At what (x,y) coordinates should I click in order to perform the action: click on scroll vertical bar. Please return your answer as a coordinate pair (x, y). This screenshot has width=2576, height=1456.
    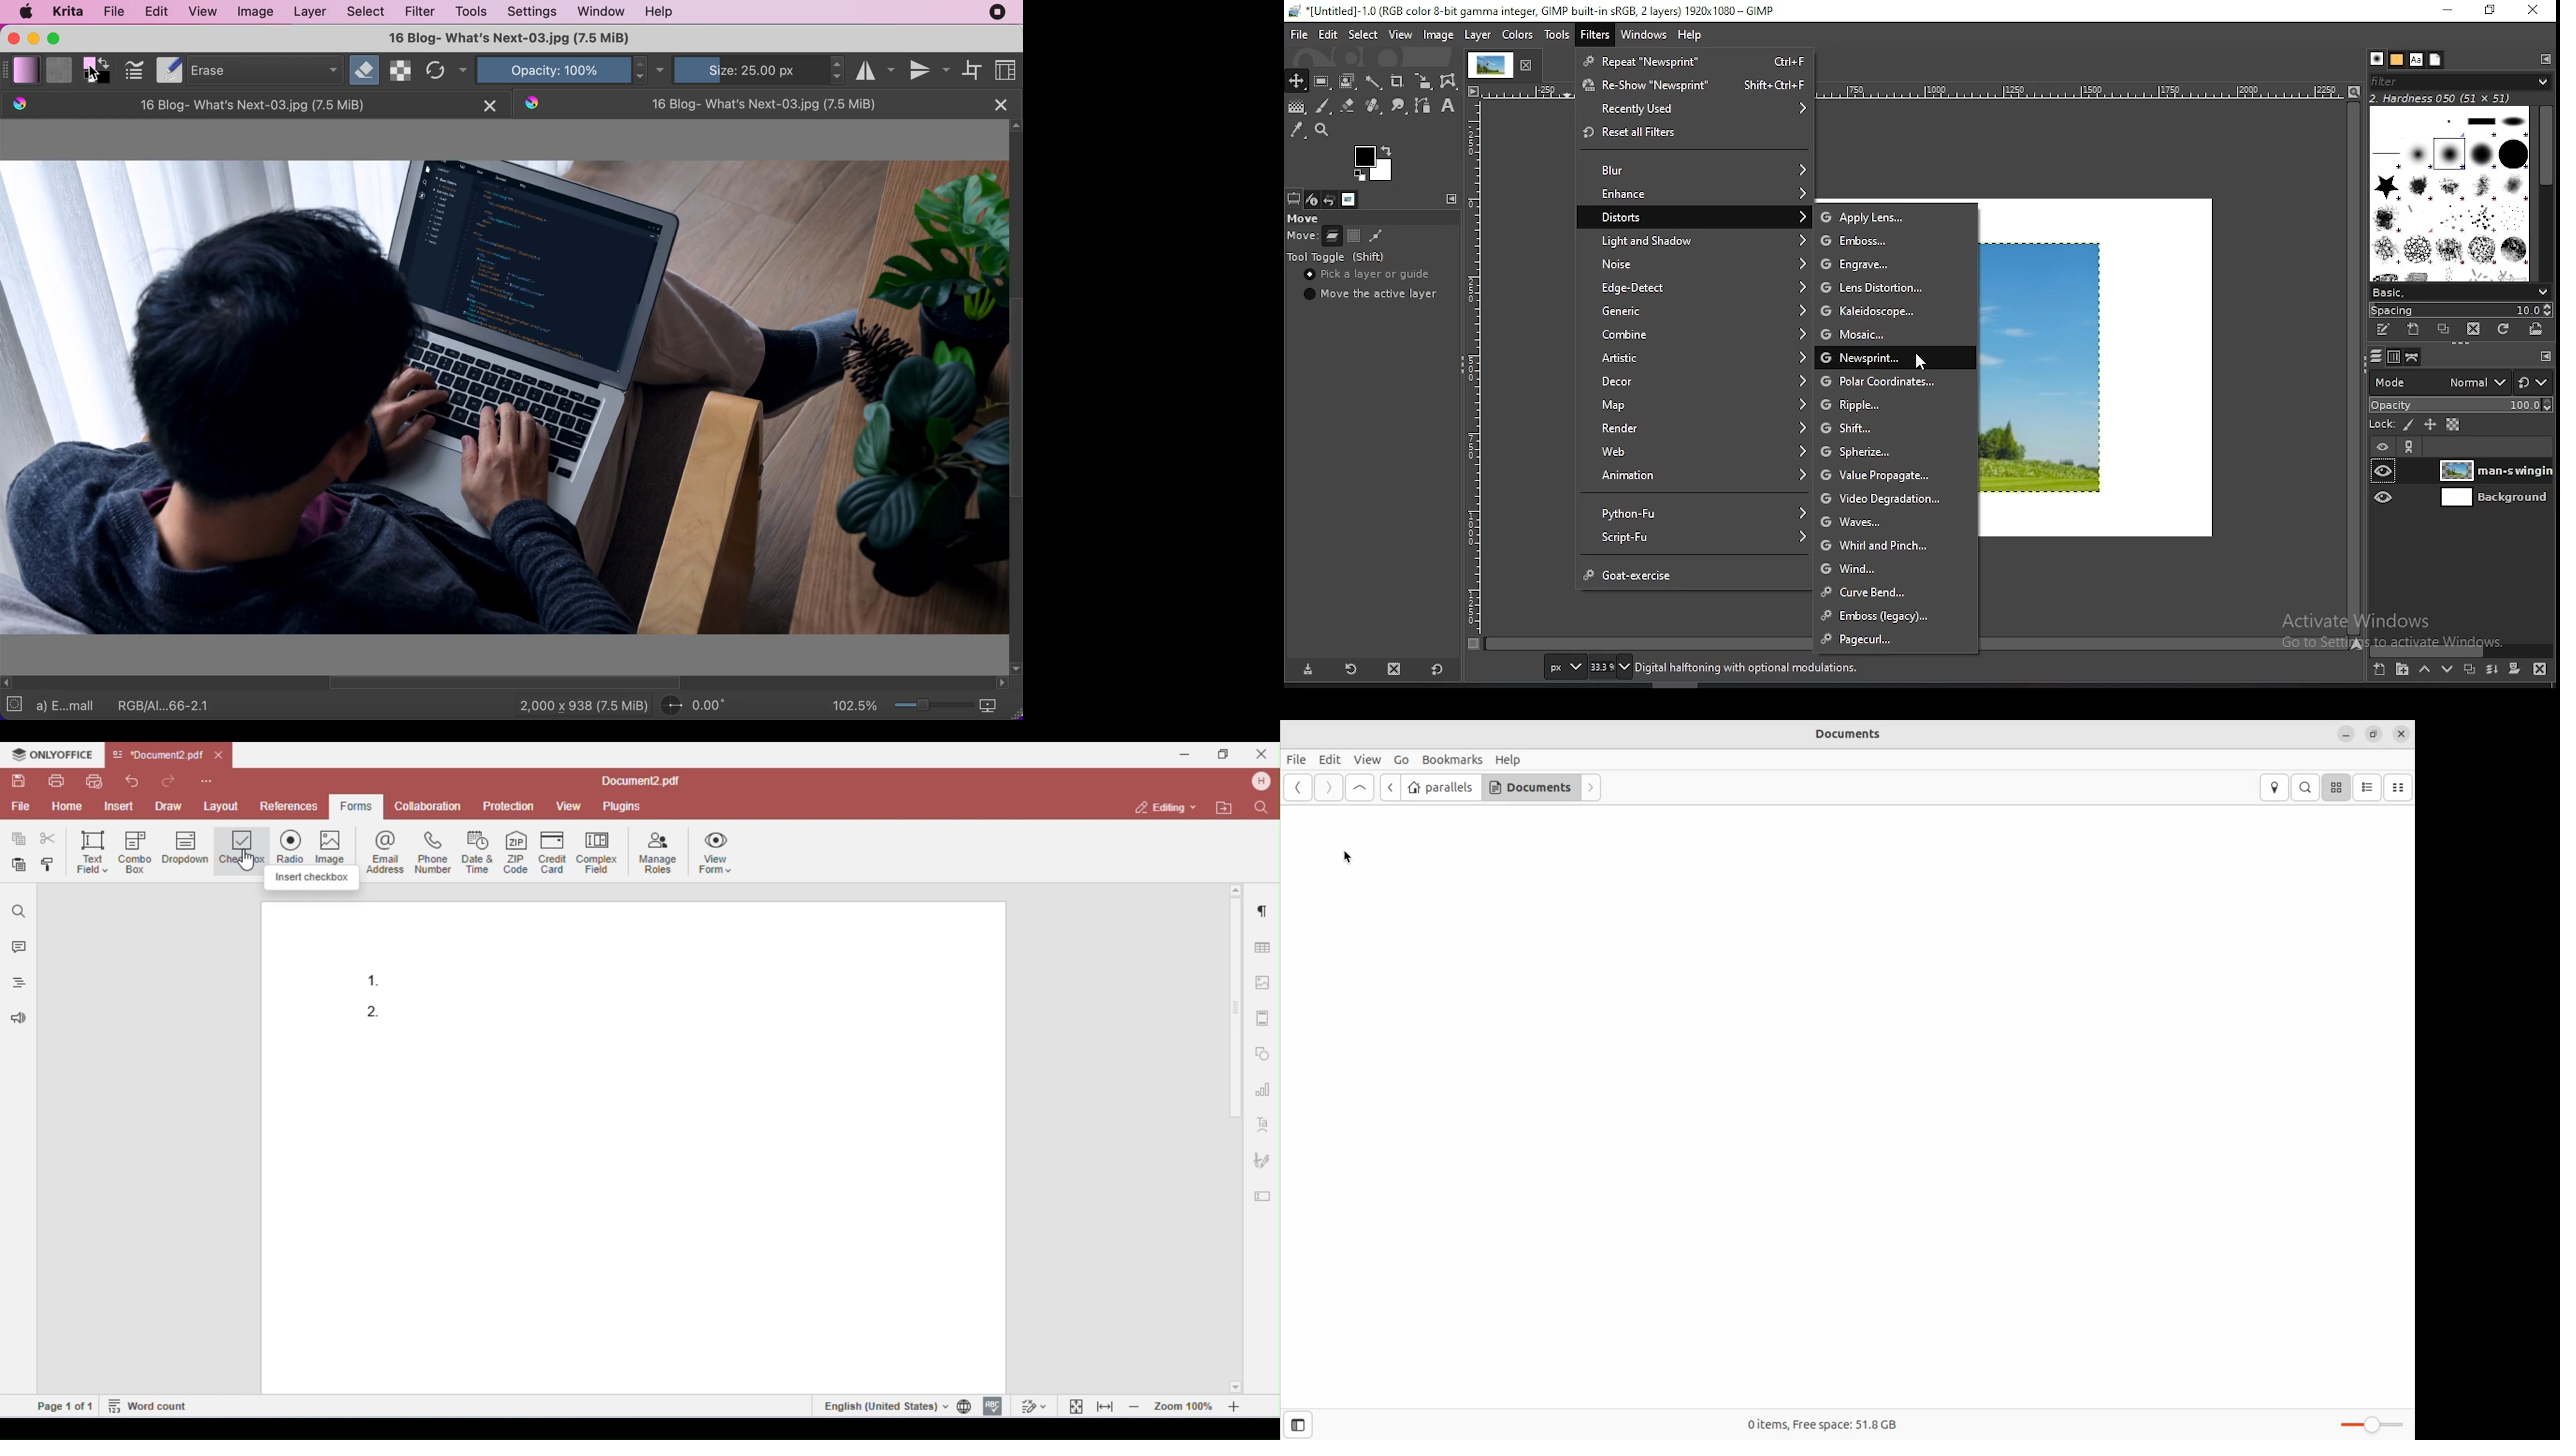
    Looking at the image, I should click on (1017, 395).